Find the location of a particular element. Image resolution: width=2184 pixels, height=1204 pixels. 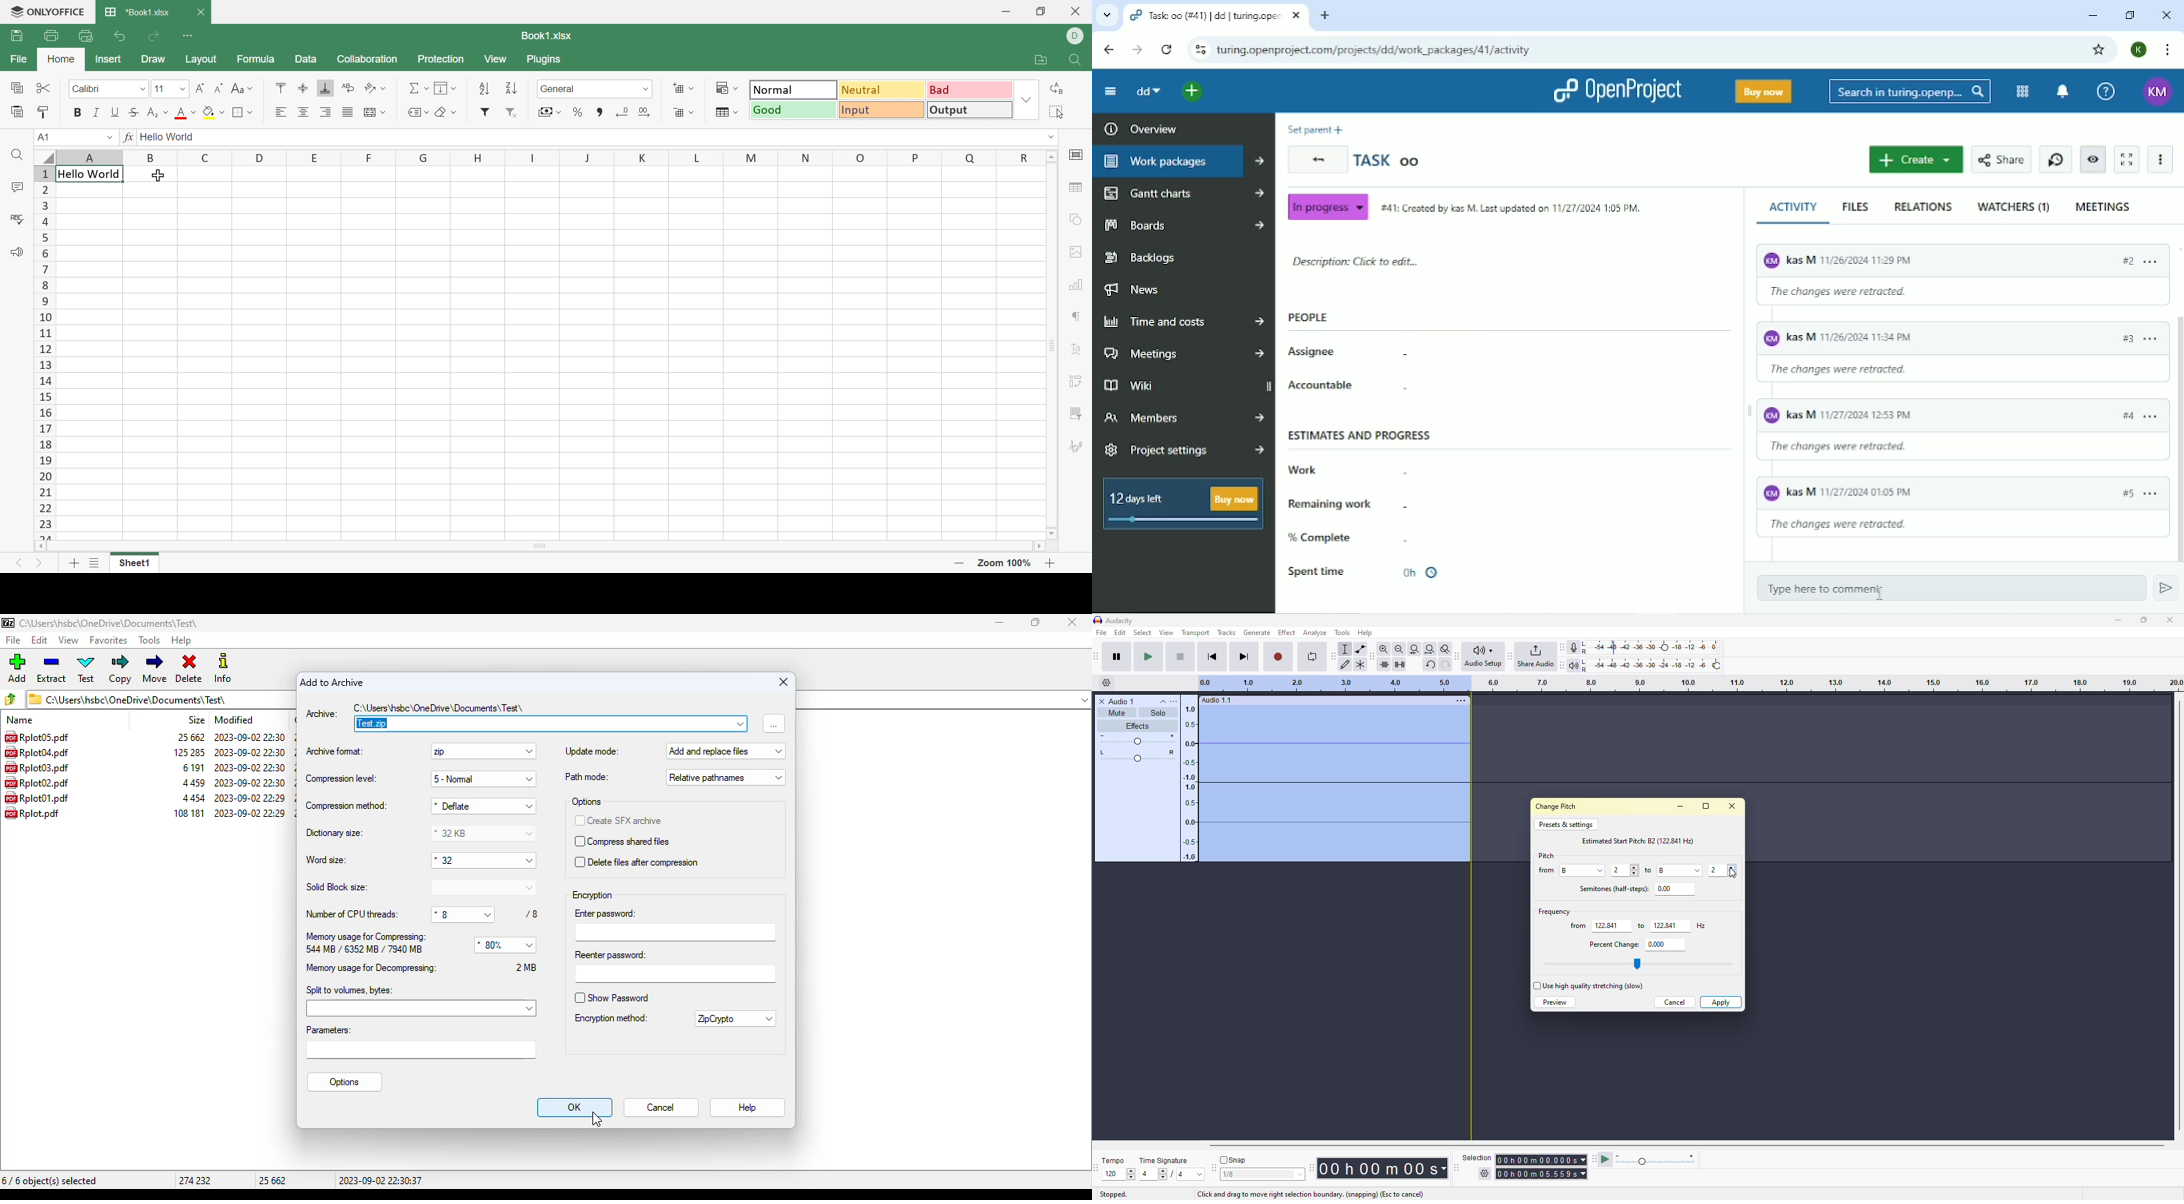

word size: is located at coordinates (327, 861).